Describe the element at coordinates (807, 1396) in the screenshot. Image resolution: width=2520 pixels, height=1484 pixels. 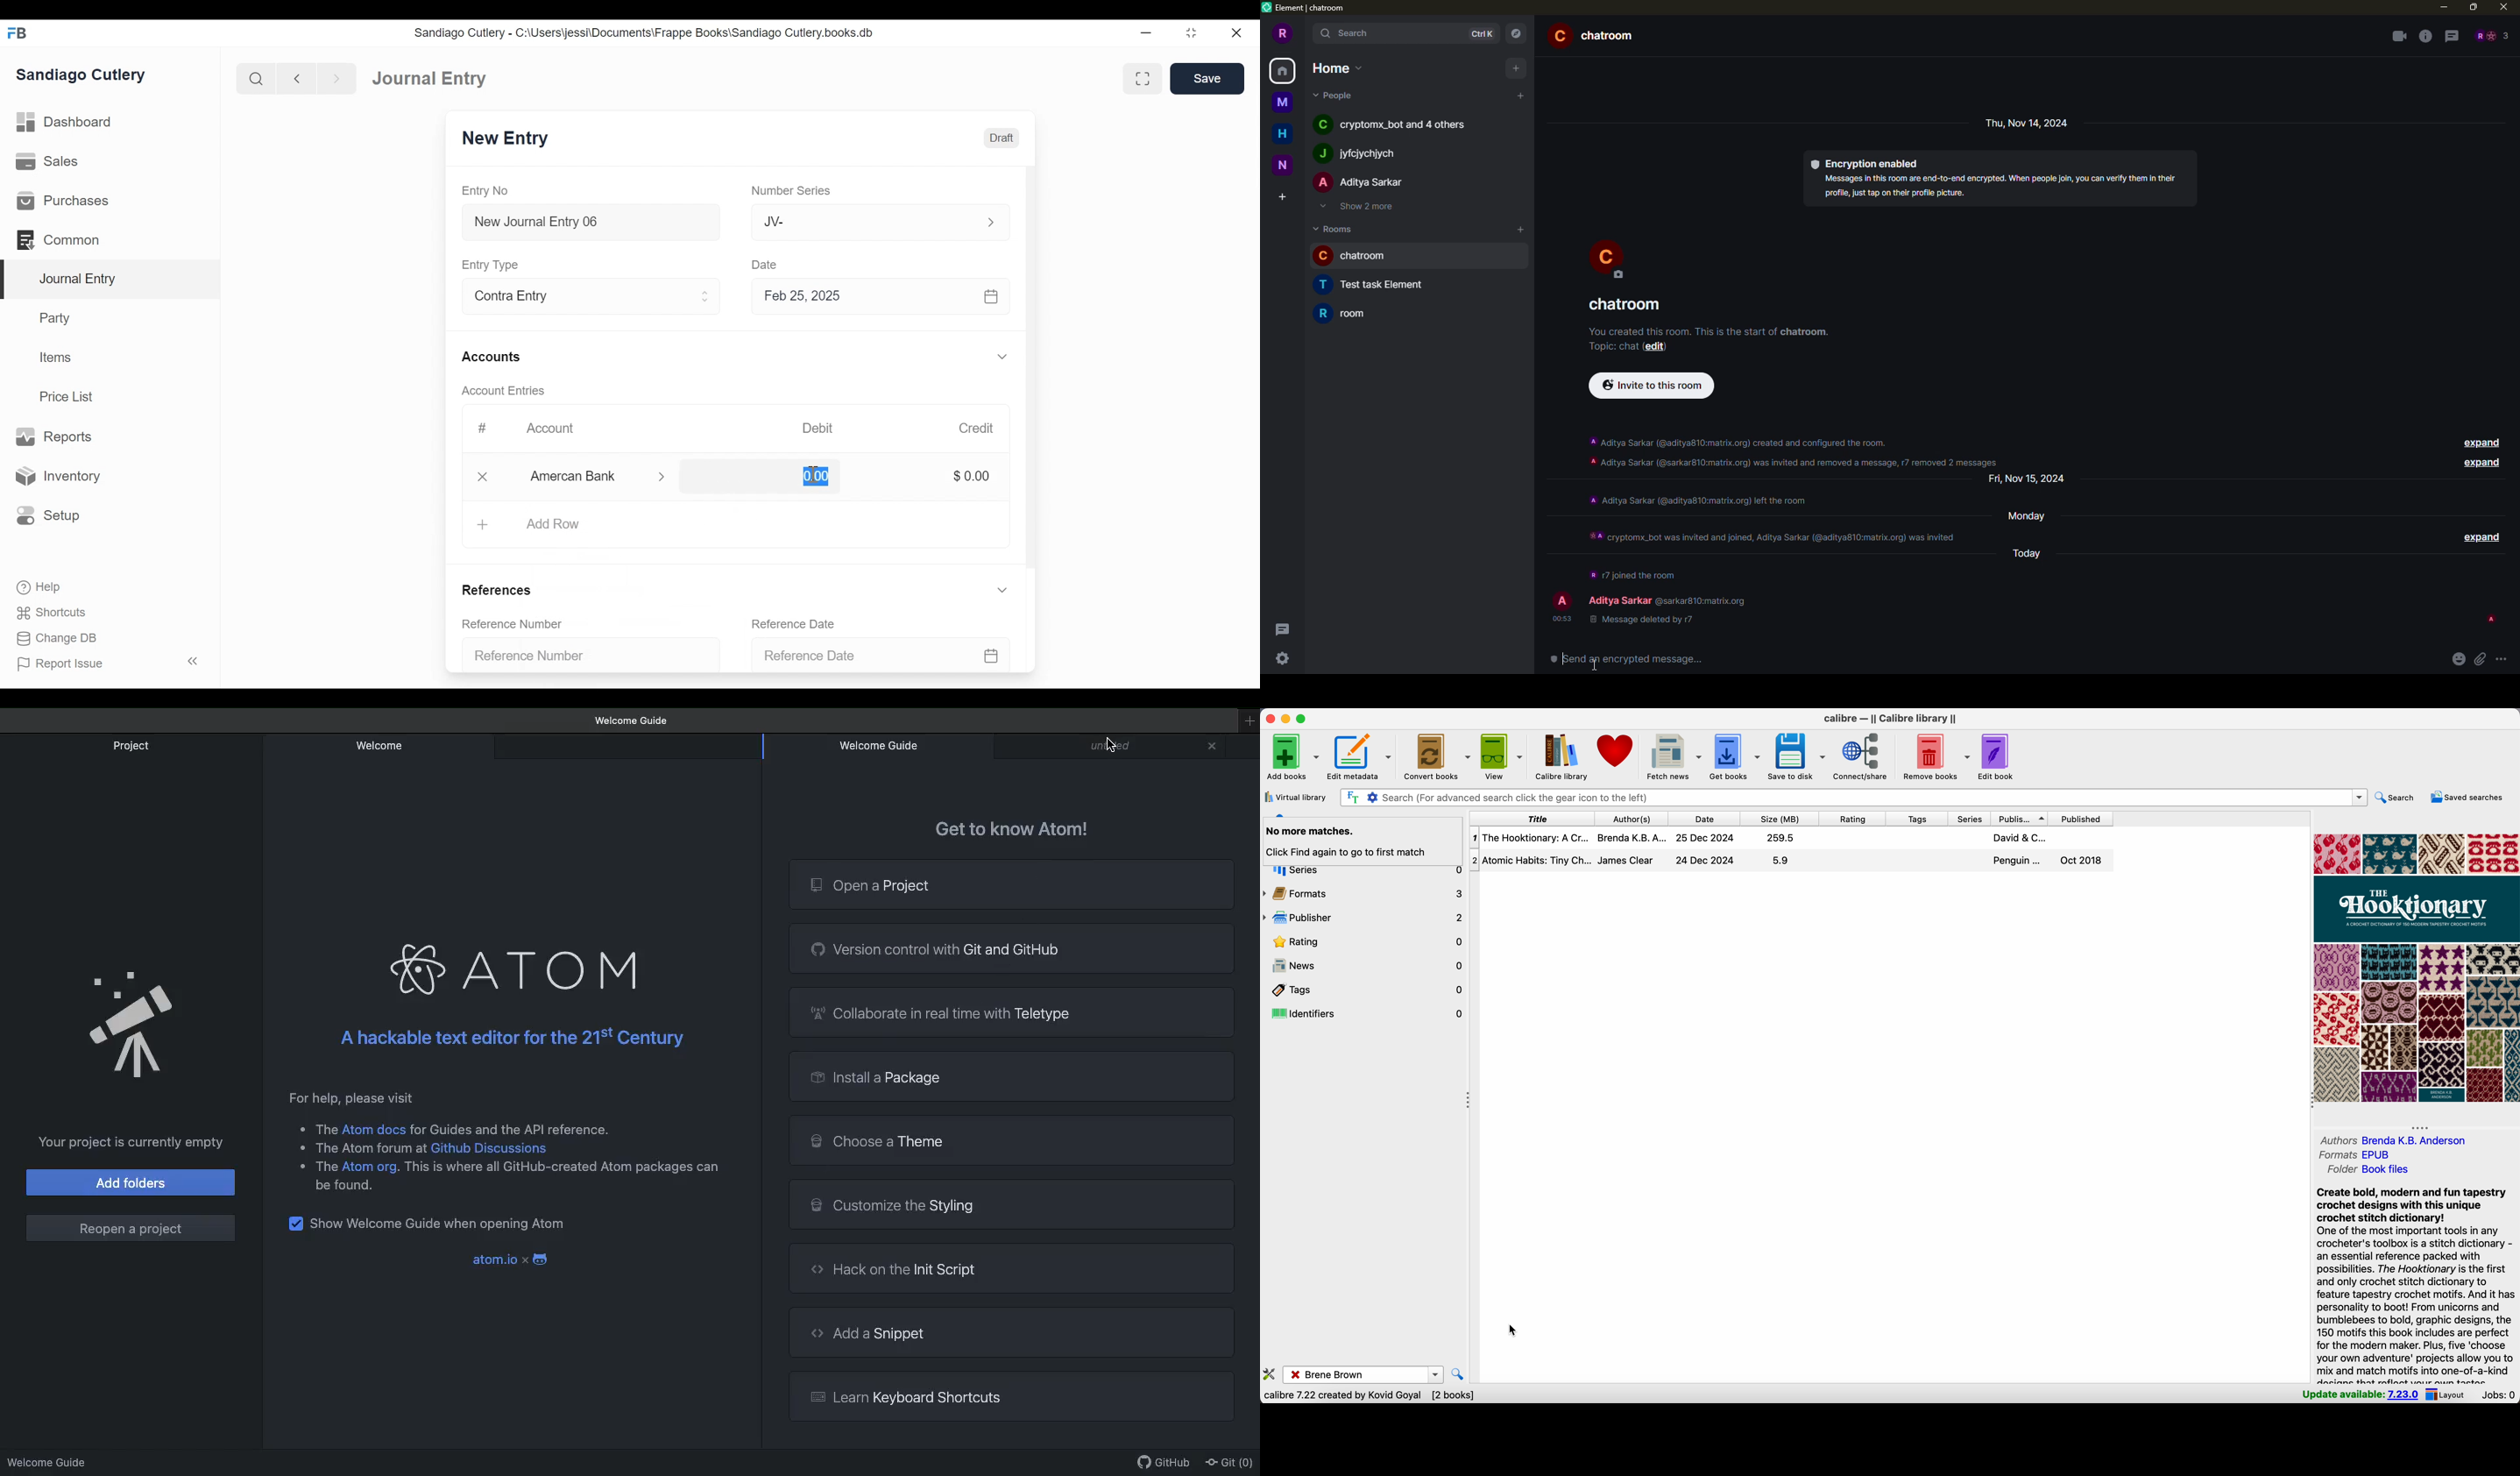
I see `logo` at that location.